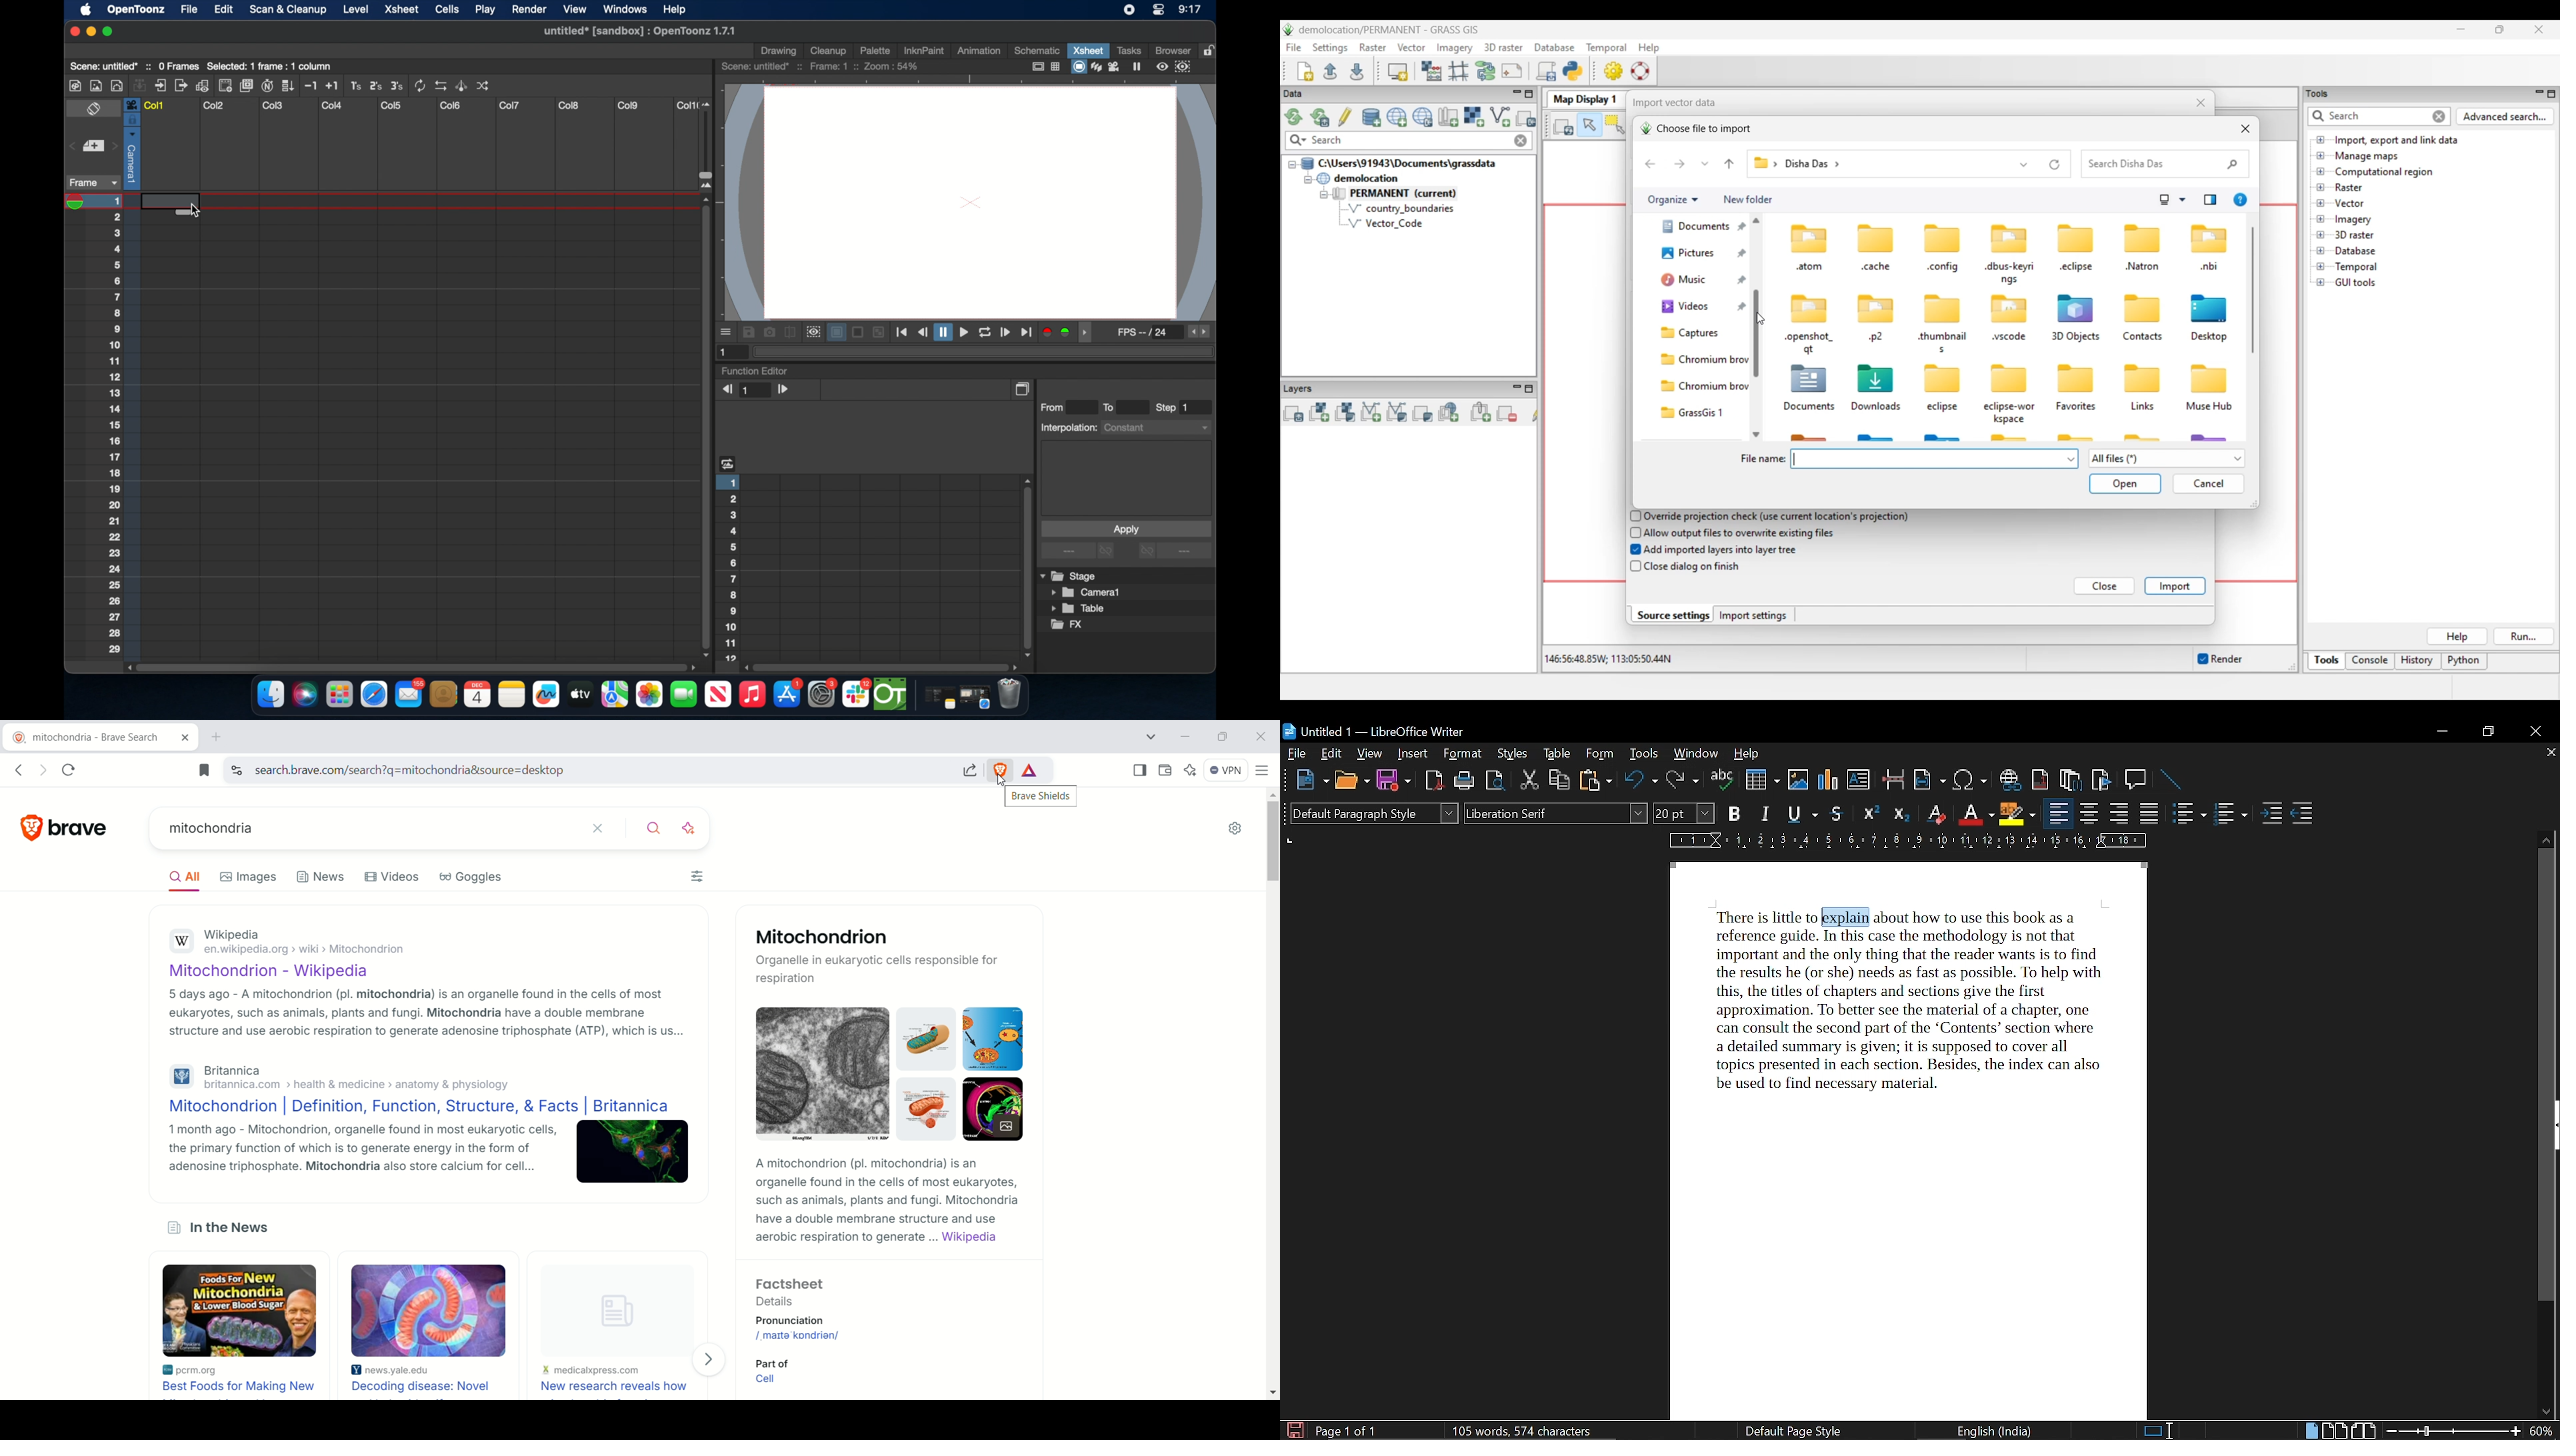 The width and height of the screenshot is (2576, 1456). Describe the element at coordinates (2090, 814) in the screenshot. I see `center` at that location.